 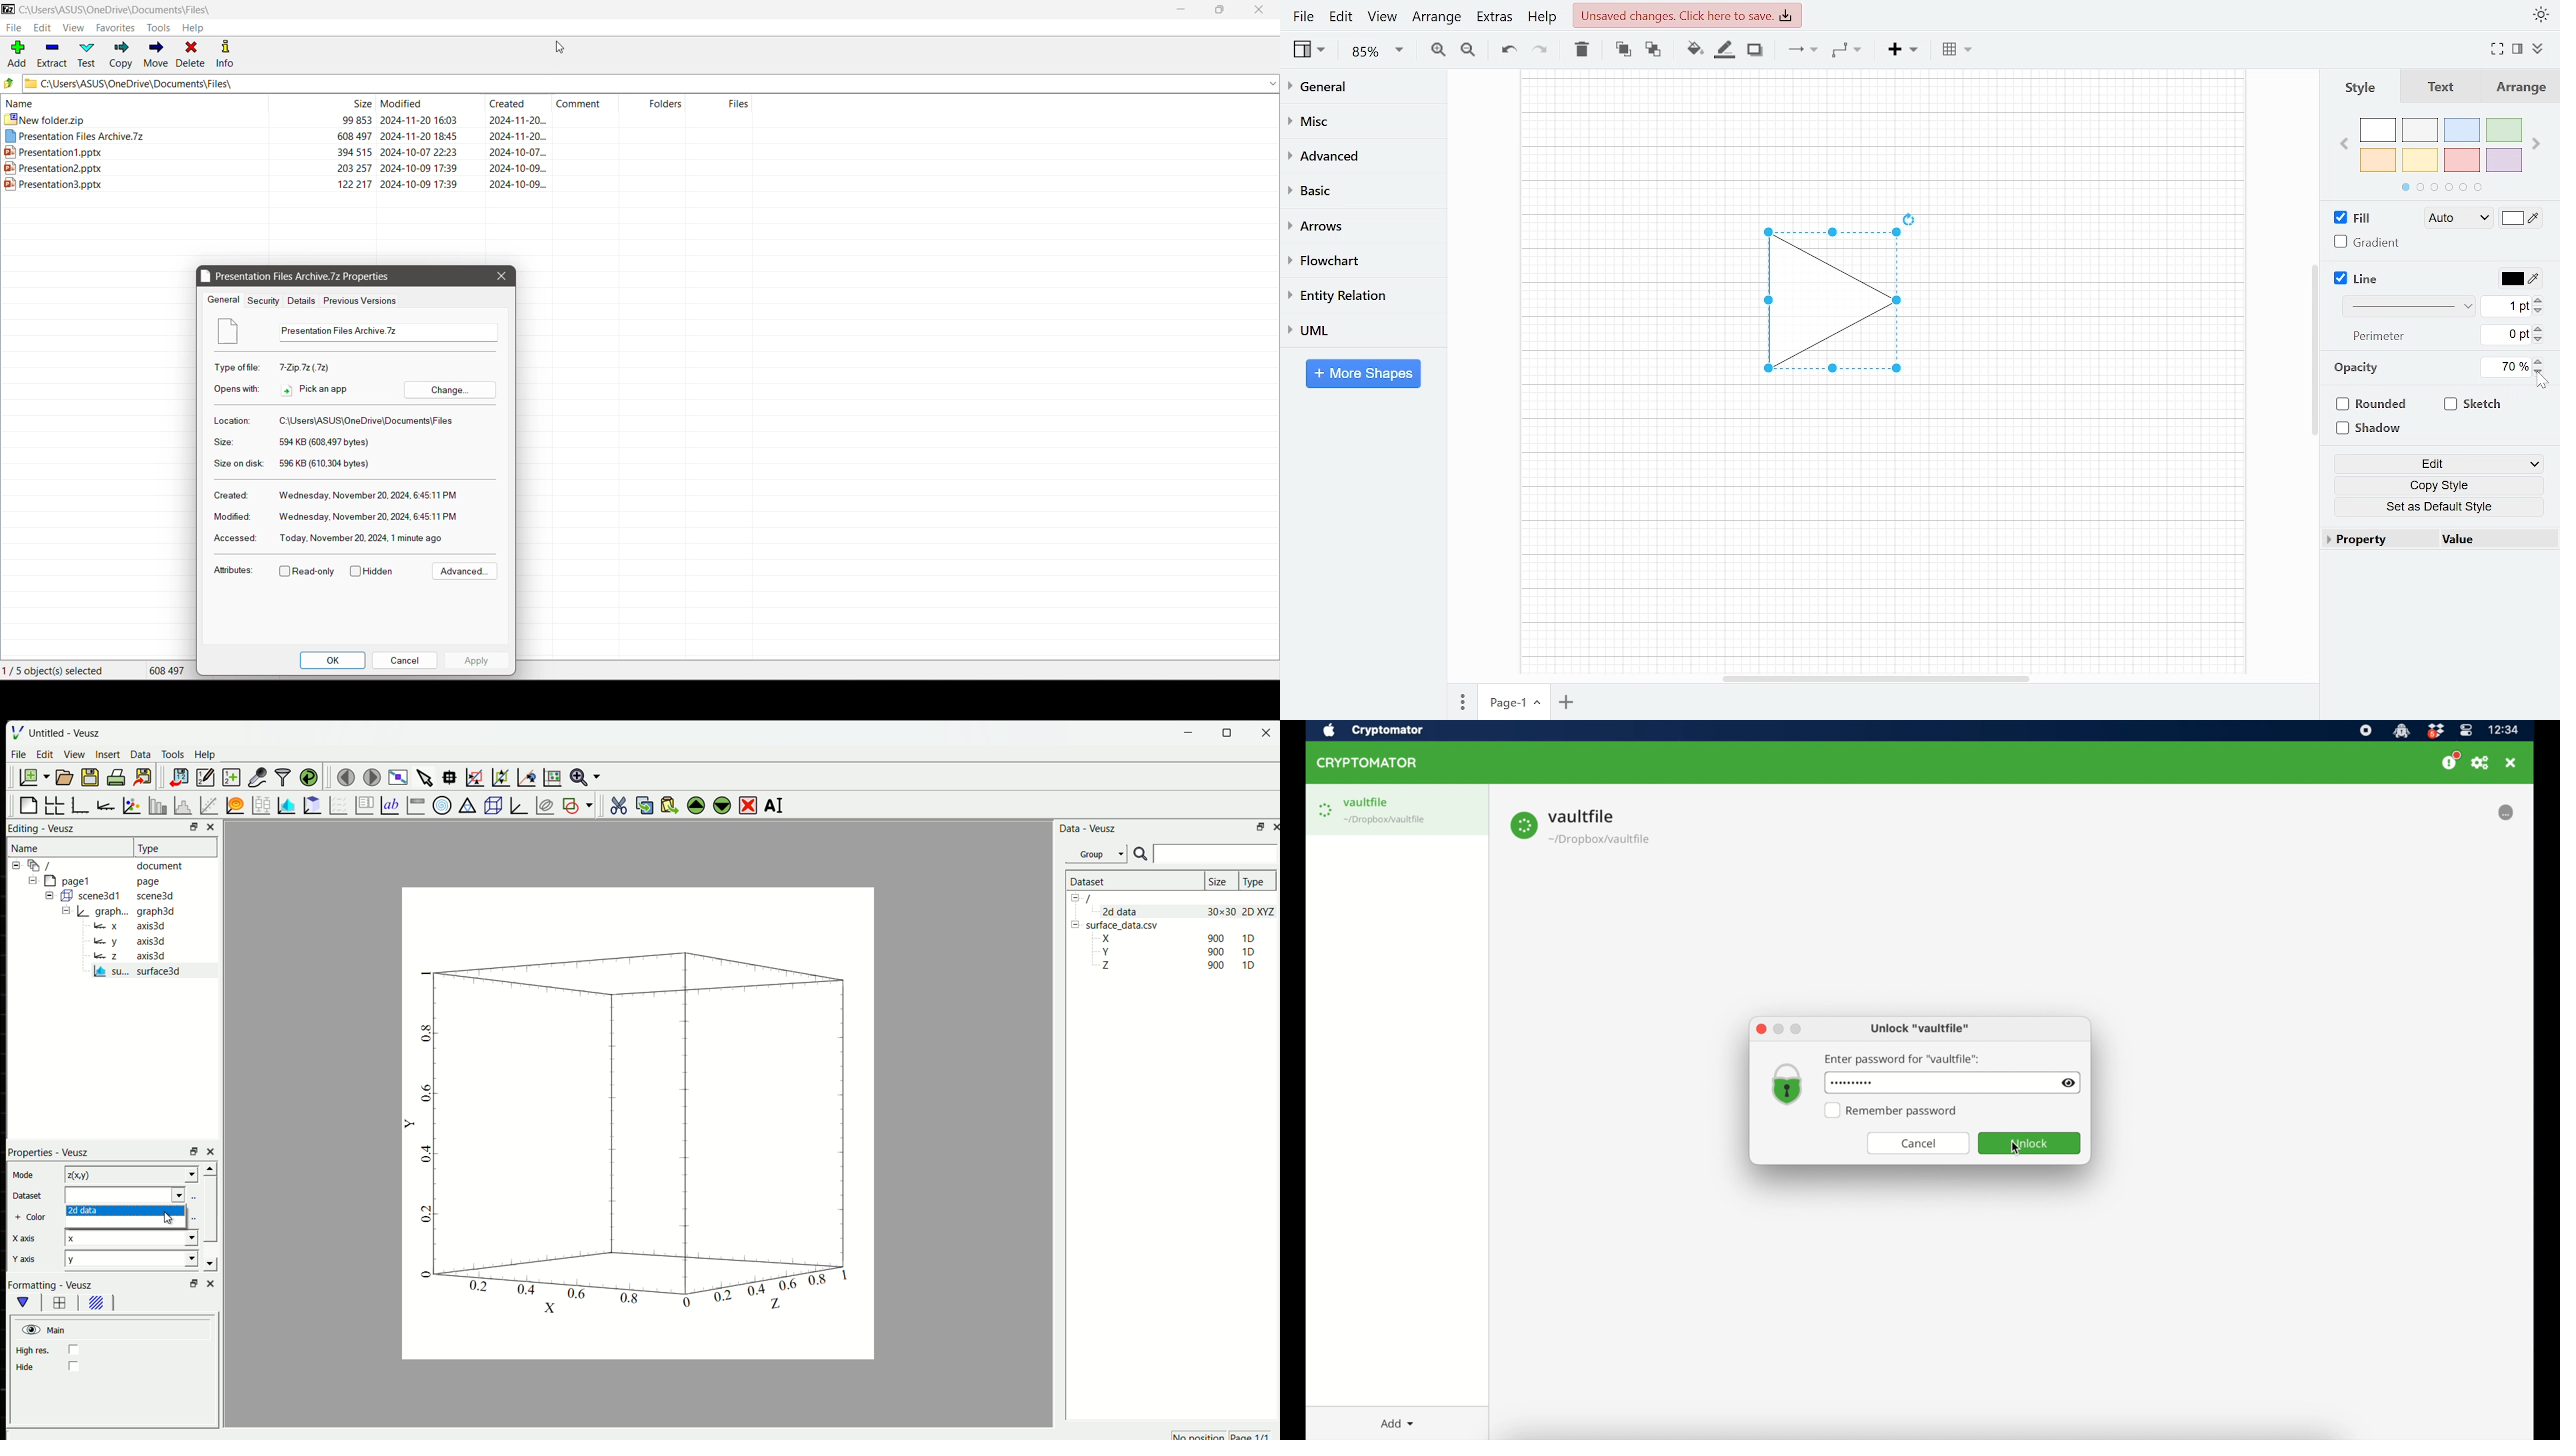 I want to click on checkbox, so click(x=75, y=1349).